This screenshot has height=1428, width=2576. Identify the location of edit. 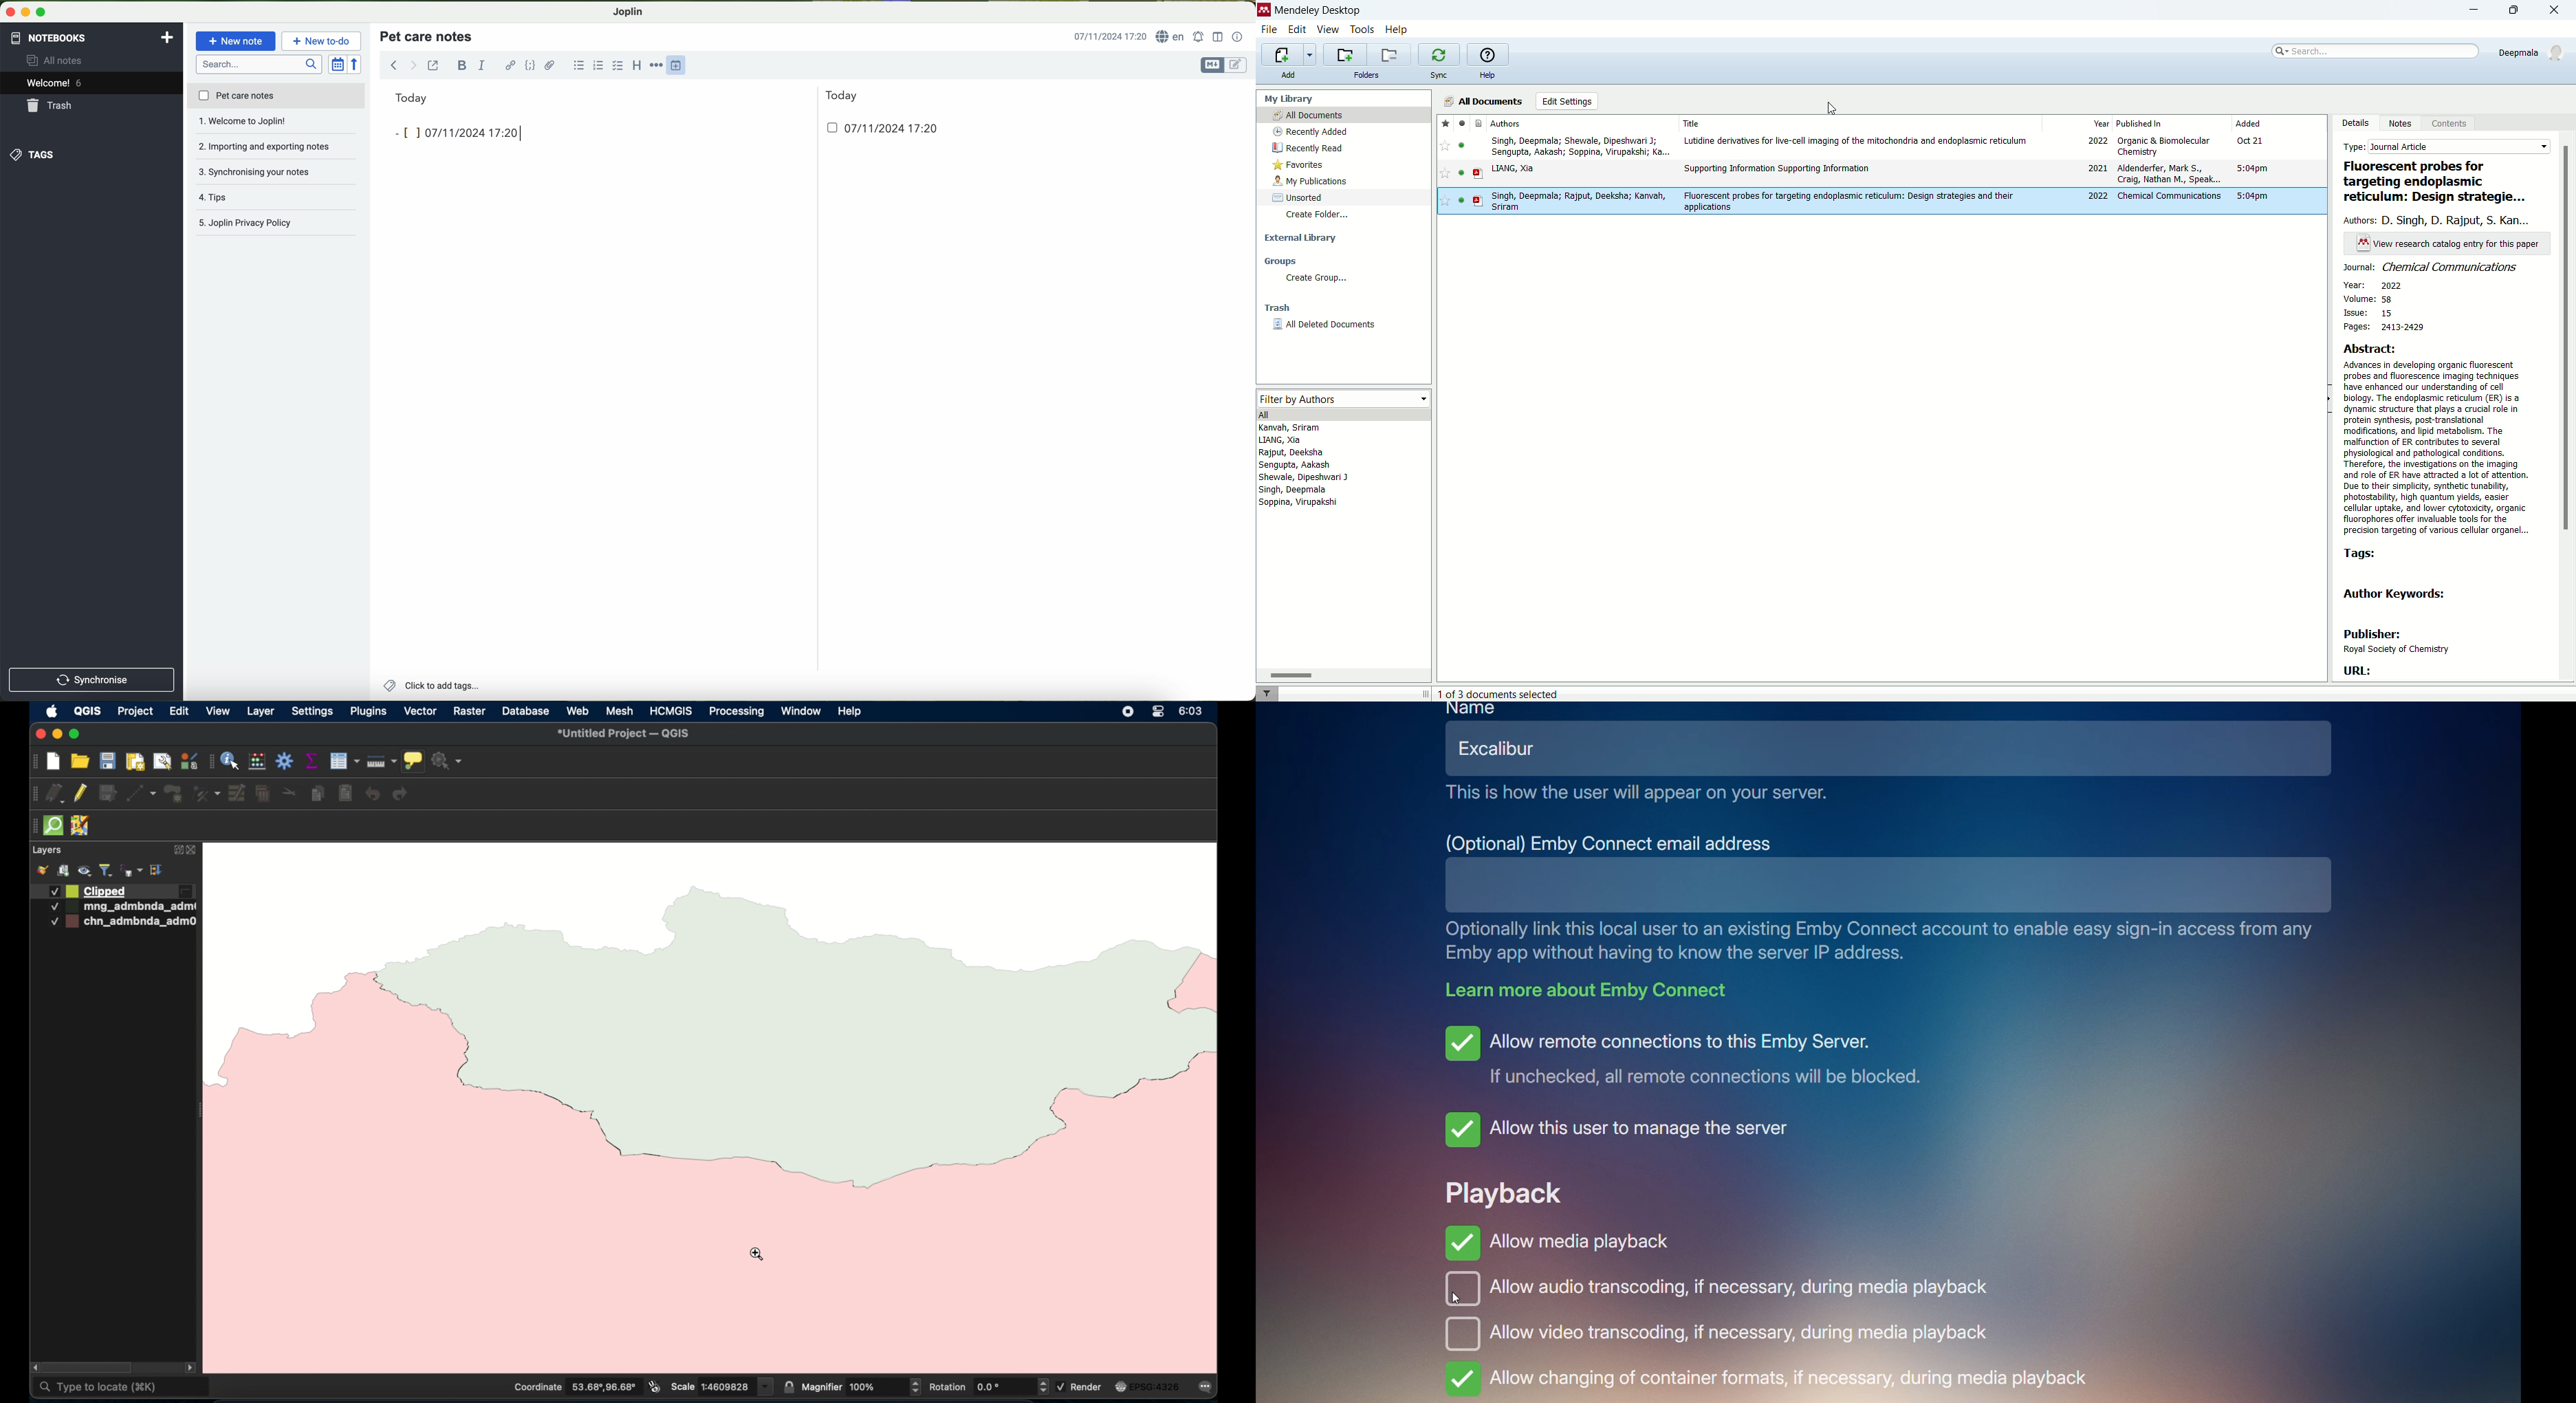
(1298, 30).